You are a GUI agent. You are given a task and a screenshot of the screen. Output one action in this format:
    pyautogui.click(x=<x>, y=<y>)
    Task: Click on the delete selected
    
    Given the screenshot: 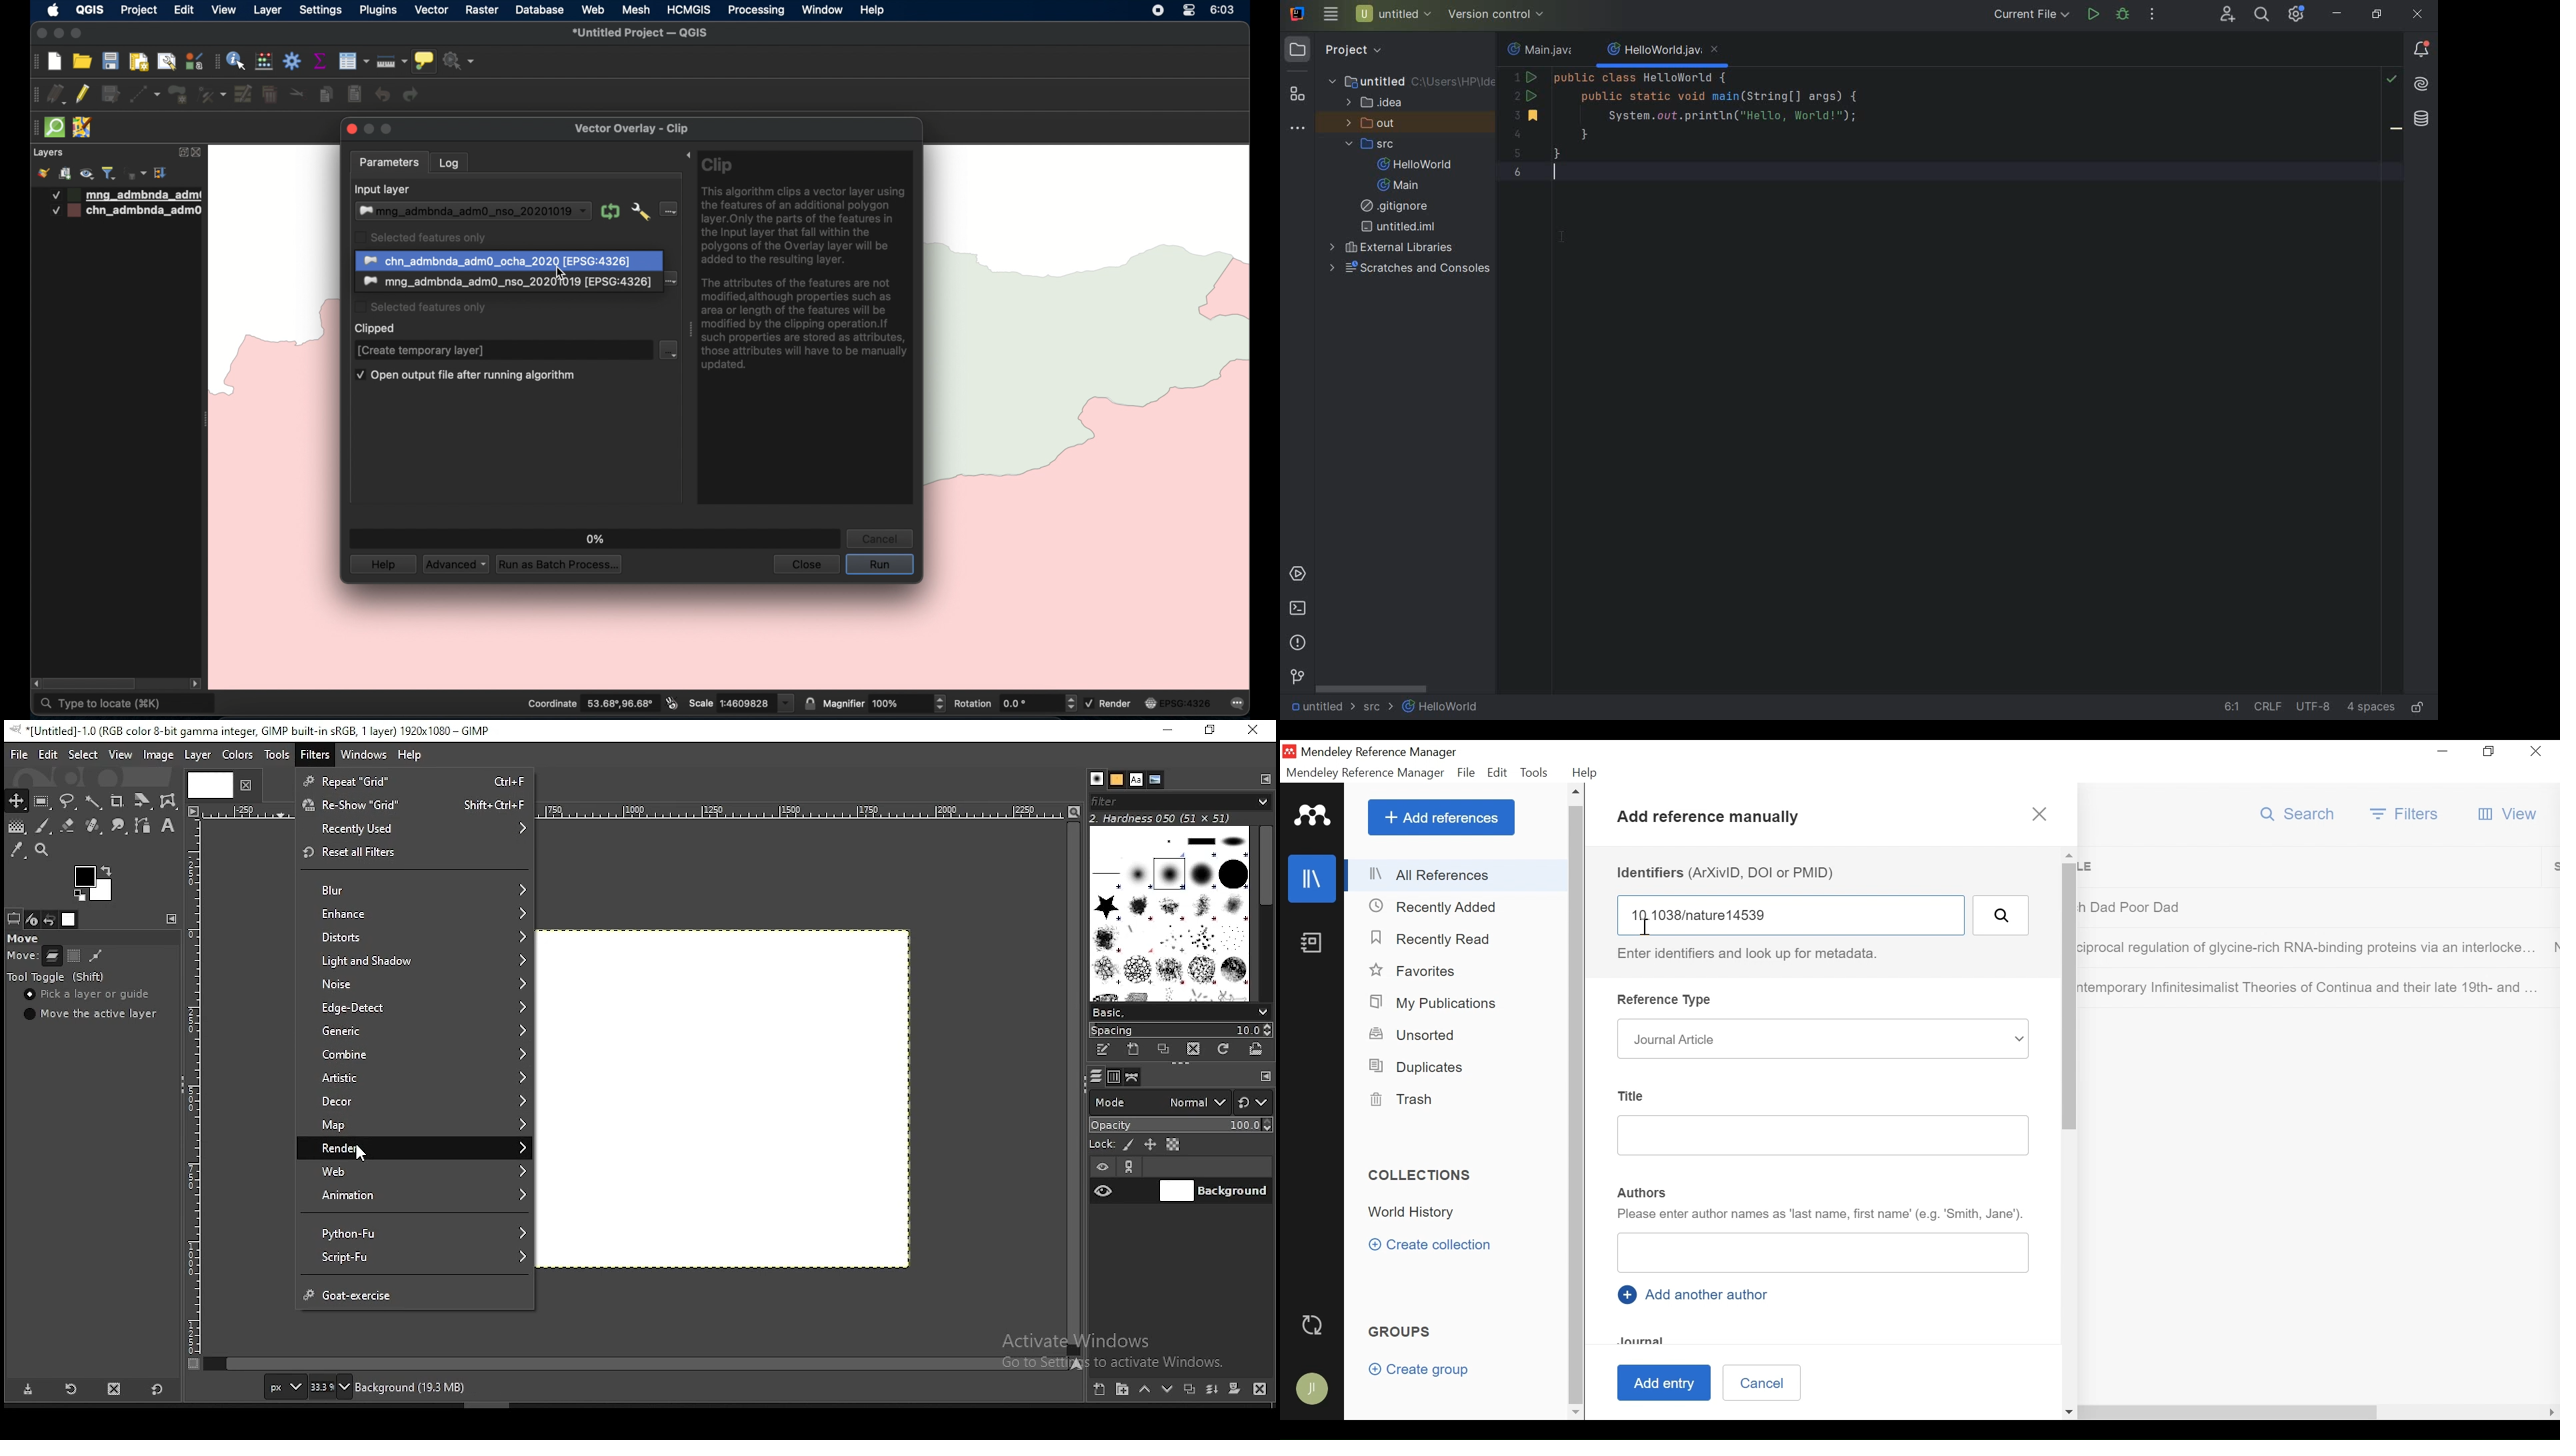 What is the action you would take?
    pyautogui.click(x=270, y=95)
    